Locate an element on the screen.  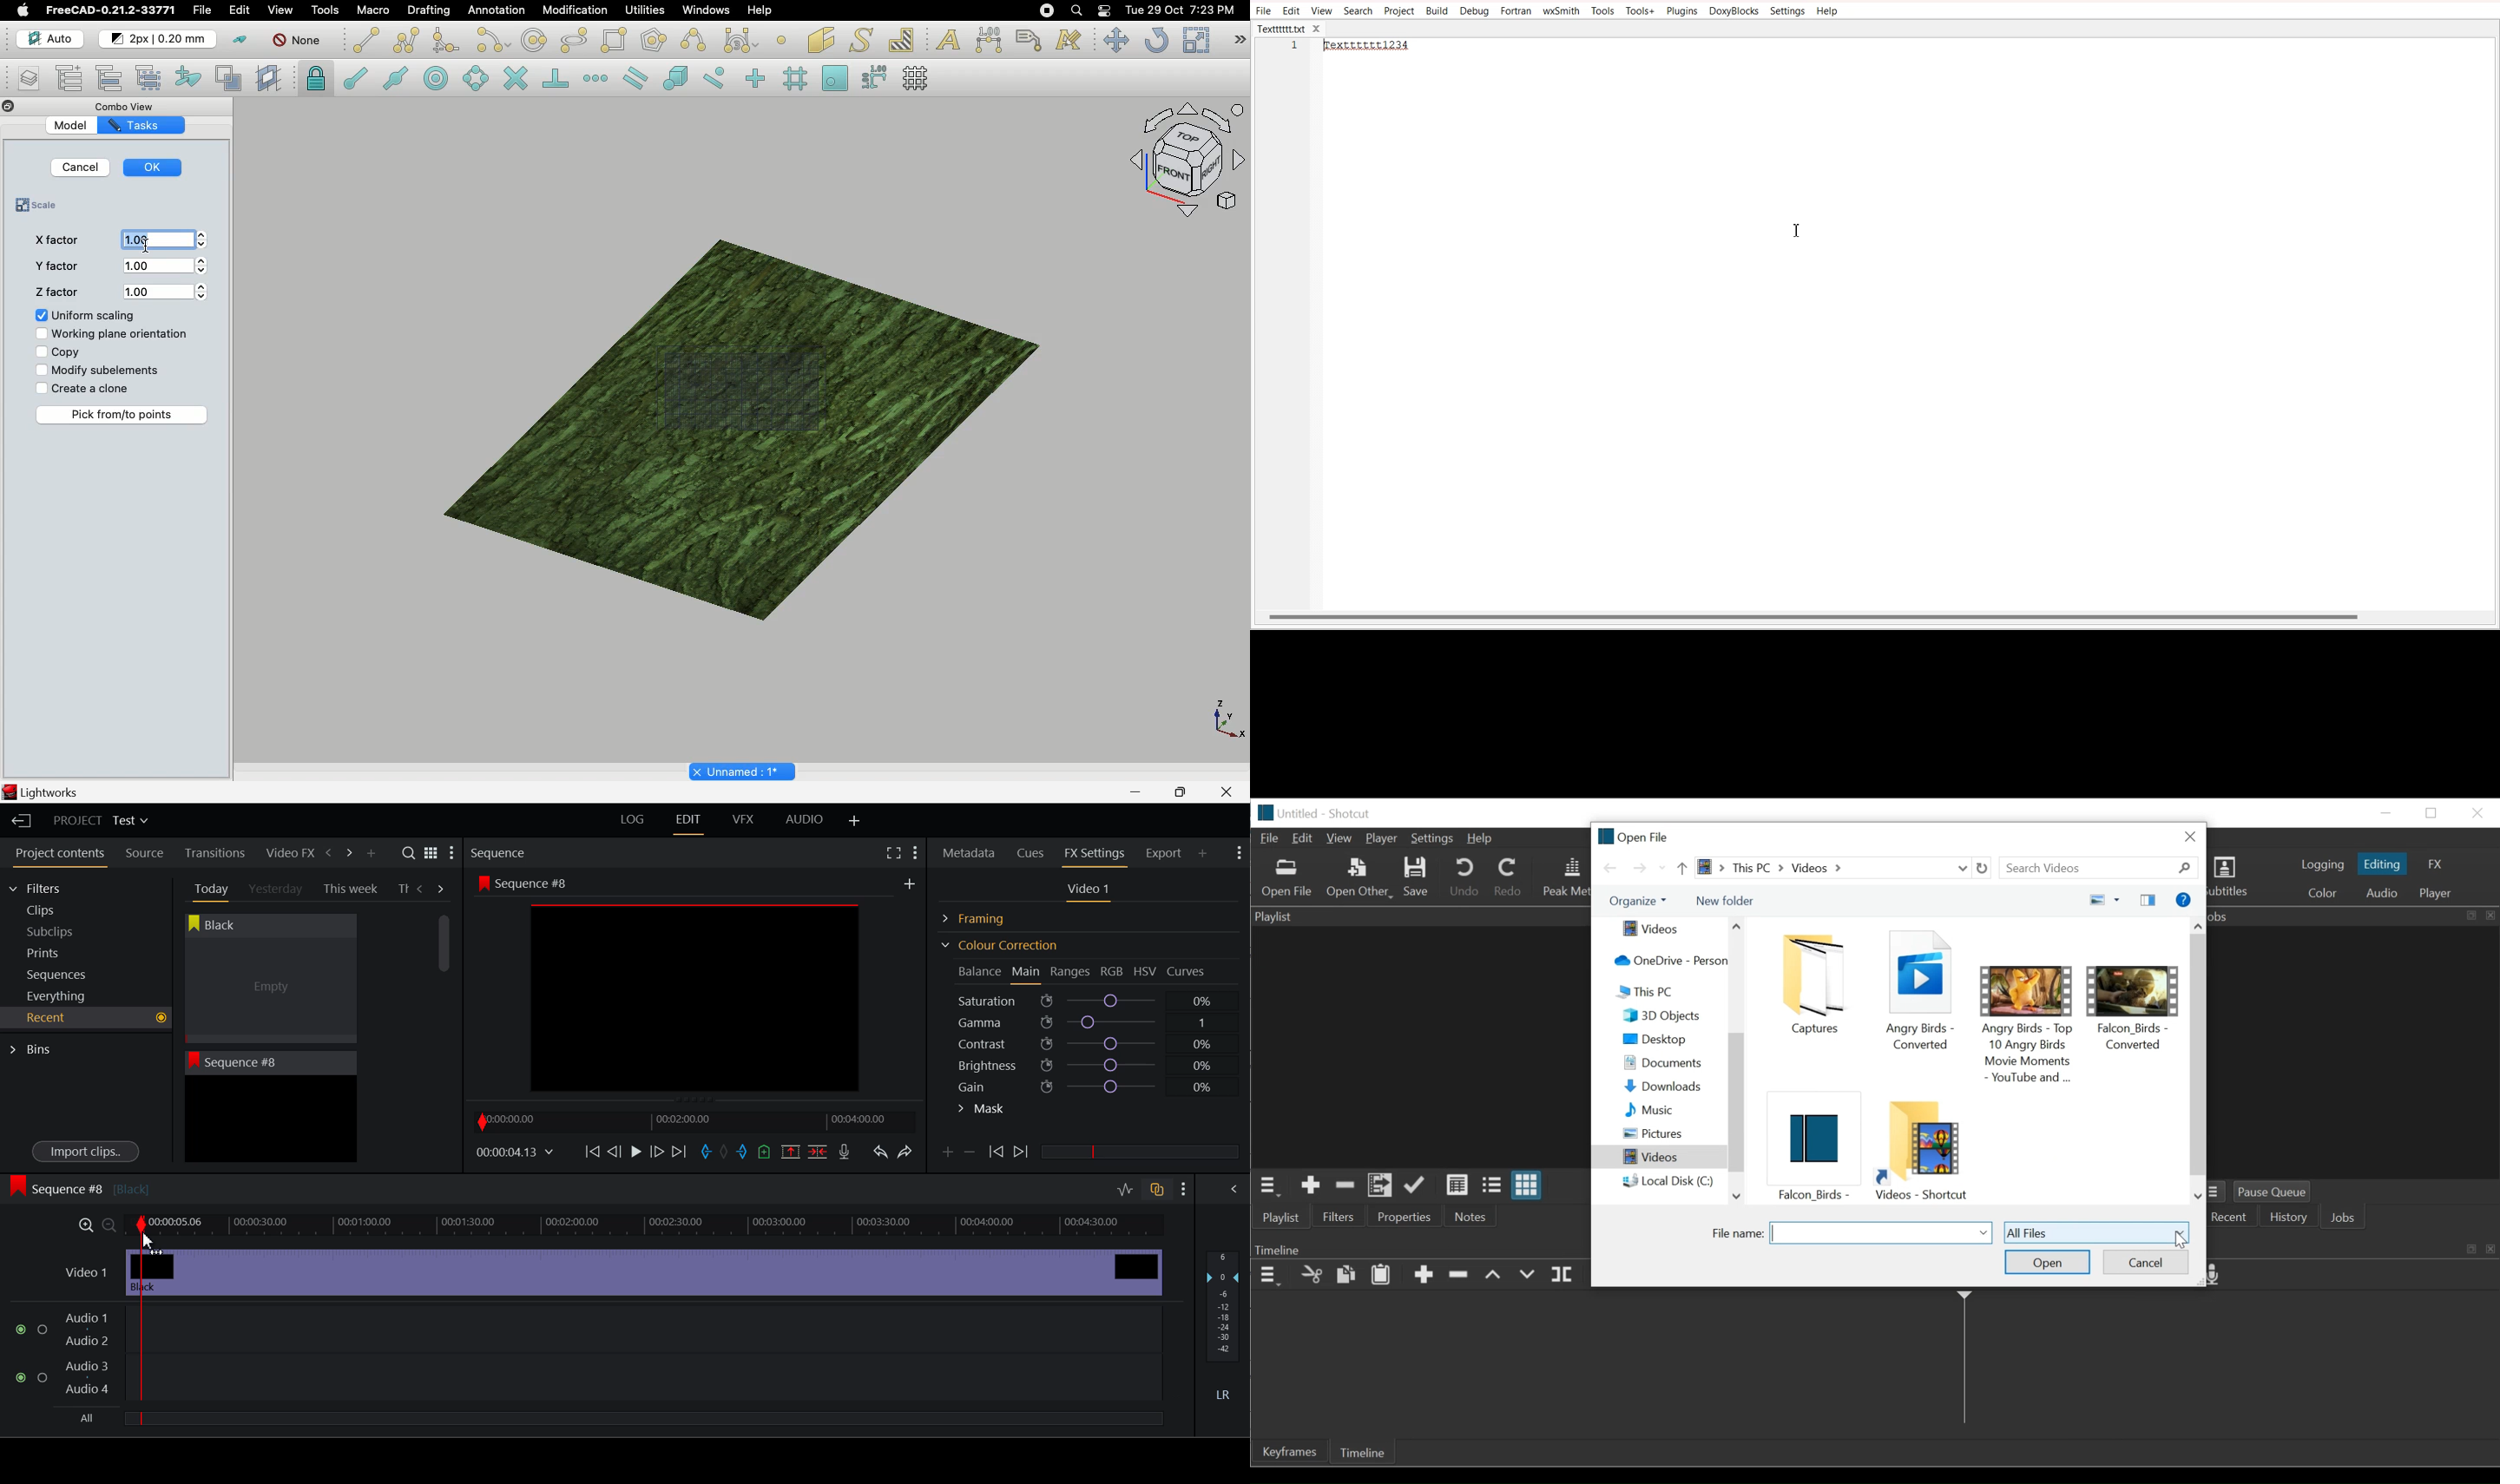
Polyline is located at coordinates (406, 40).